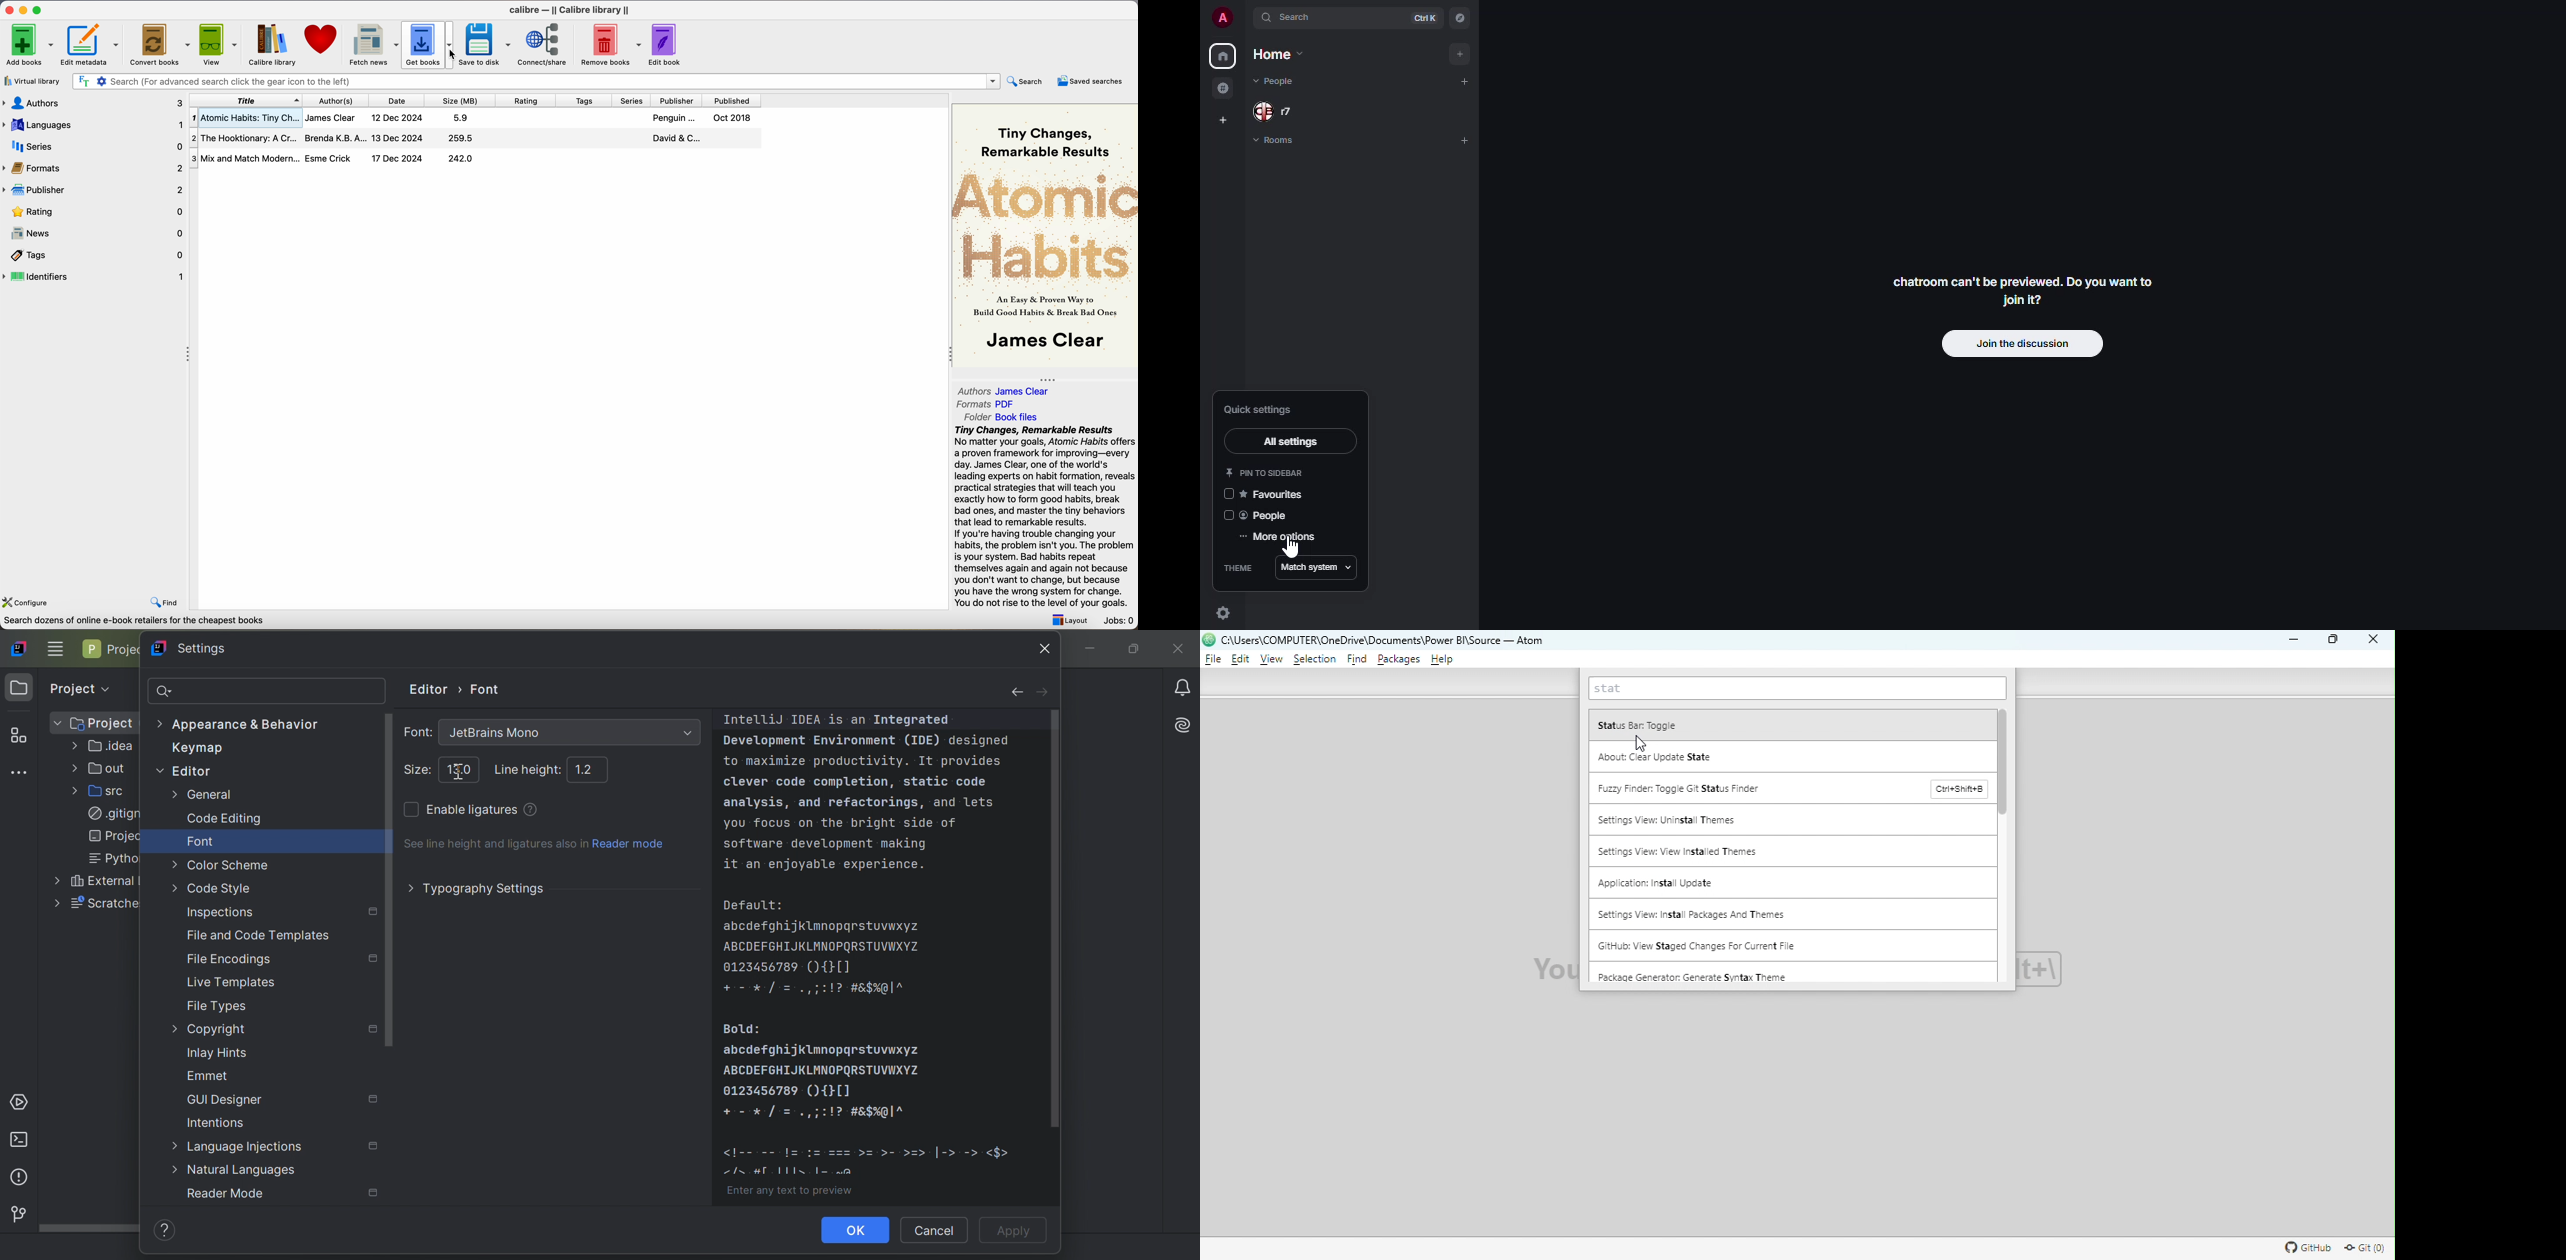  I want to click on configure, so click(28, 600).